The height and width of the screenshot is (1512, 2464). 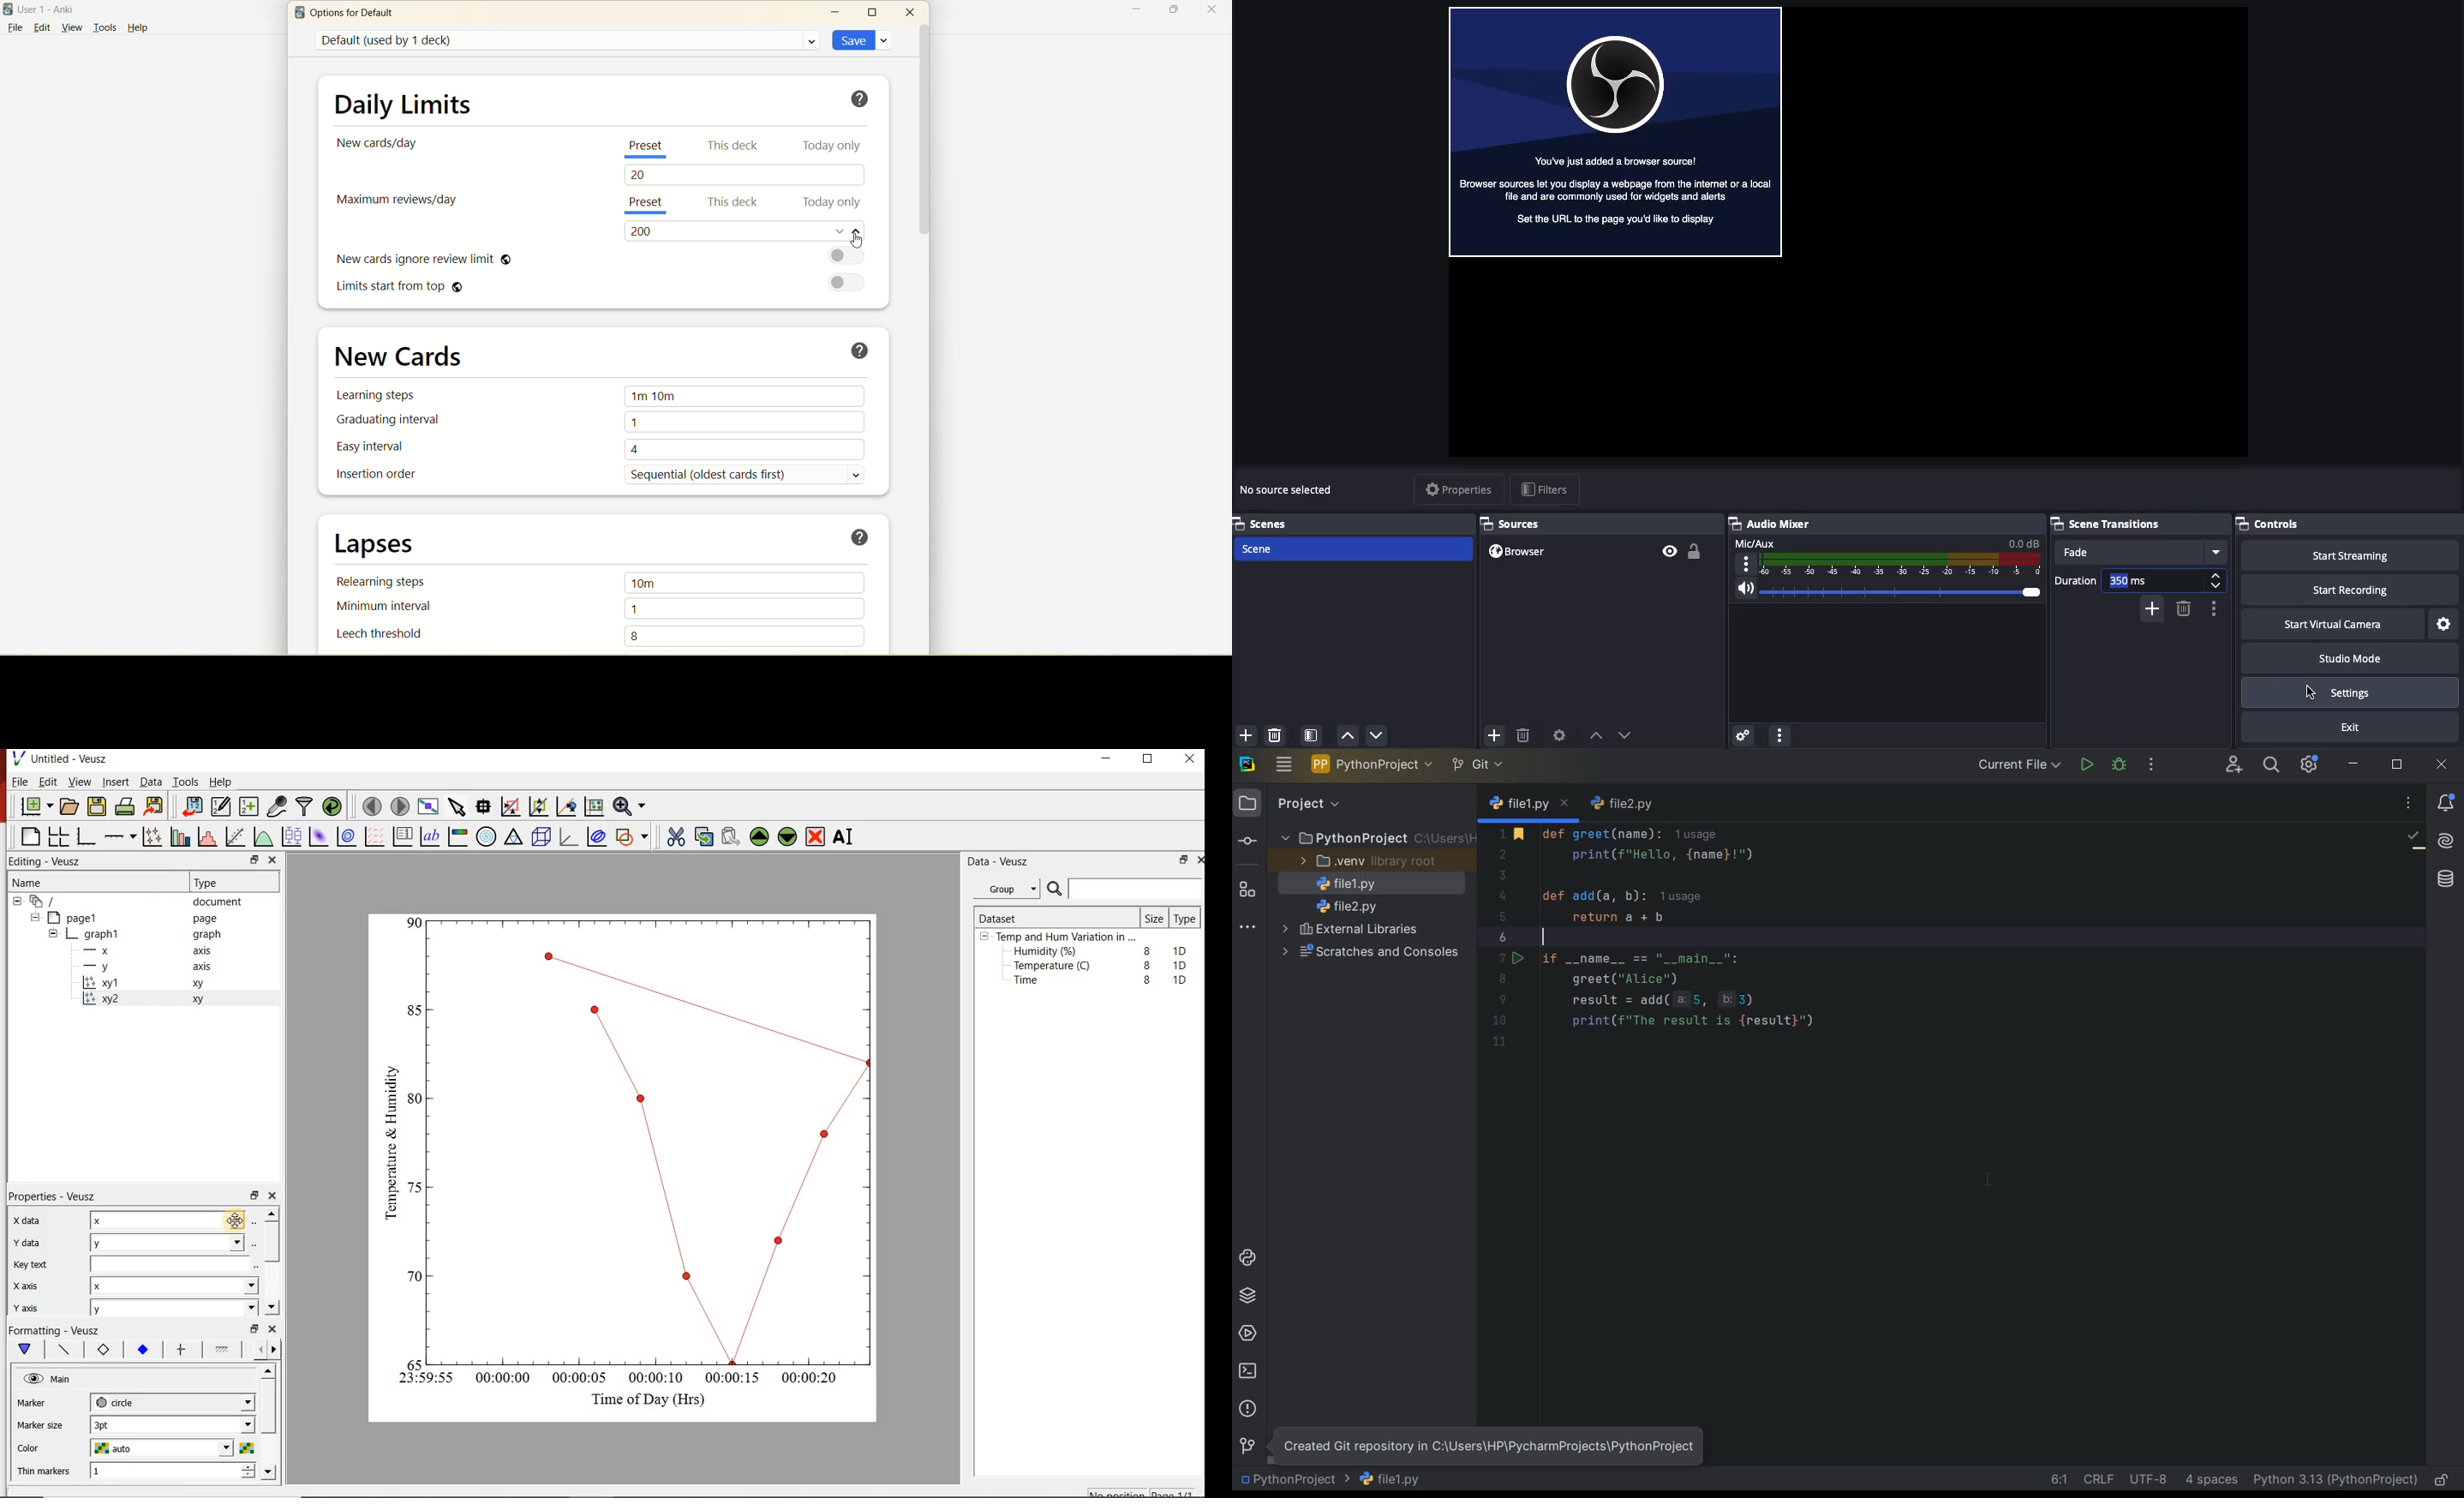 I want to click on 20, so click(x=640, y=177).